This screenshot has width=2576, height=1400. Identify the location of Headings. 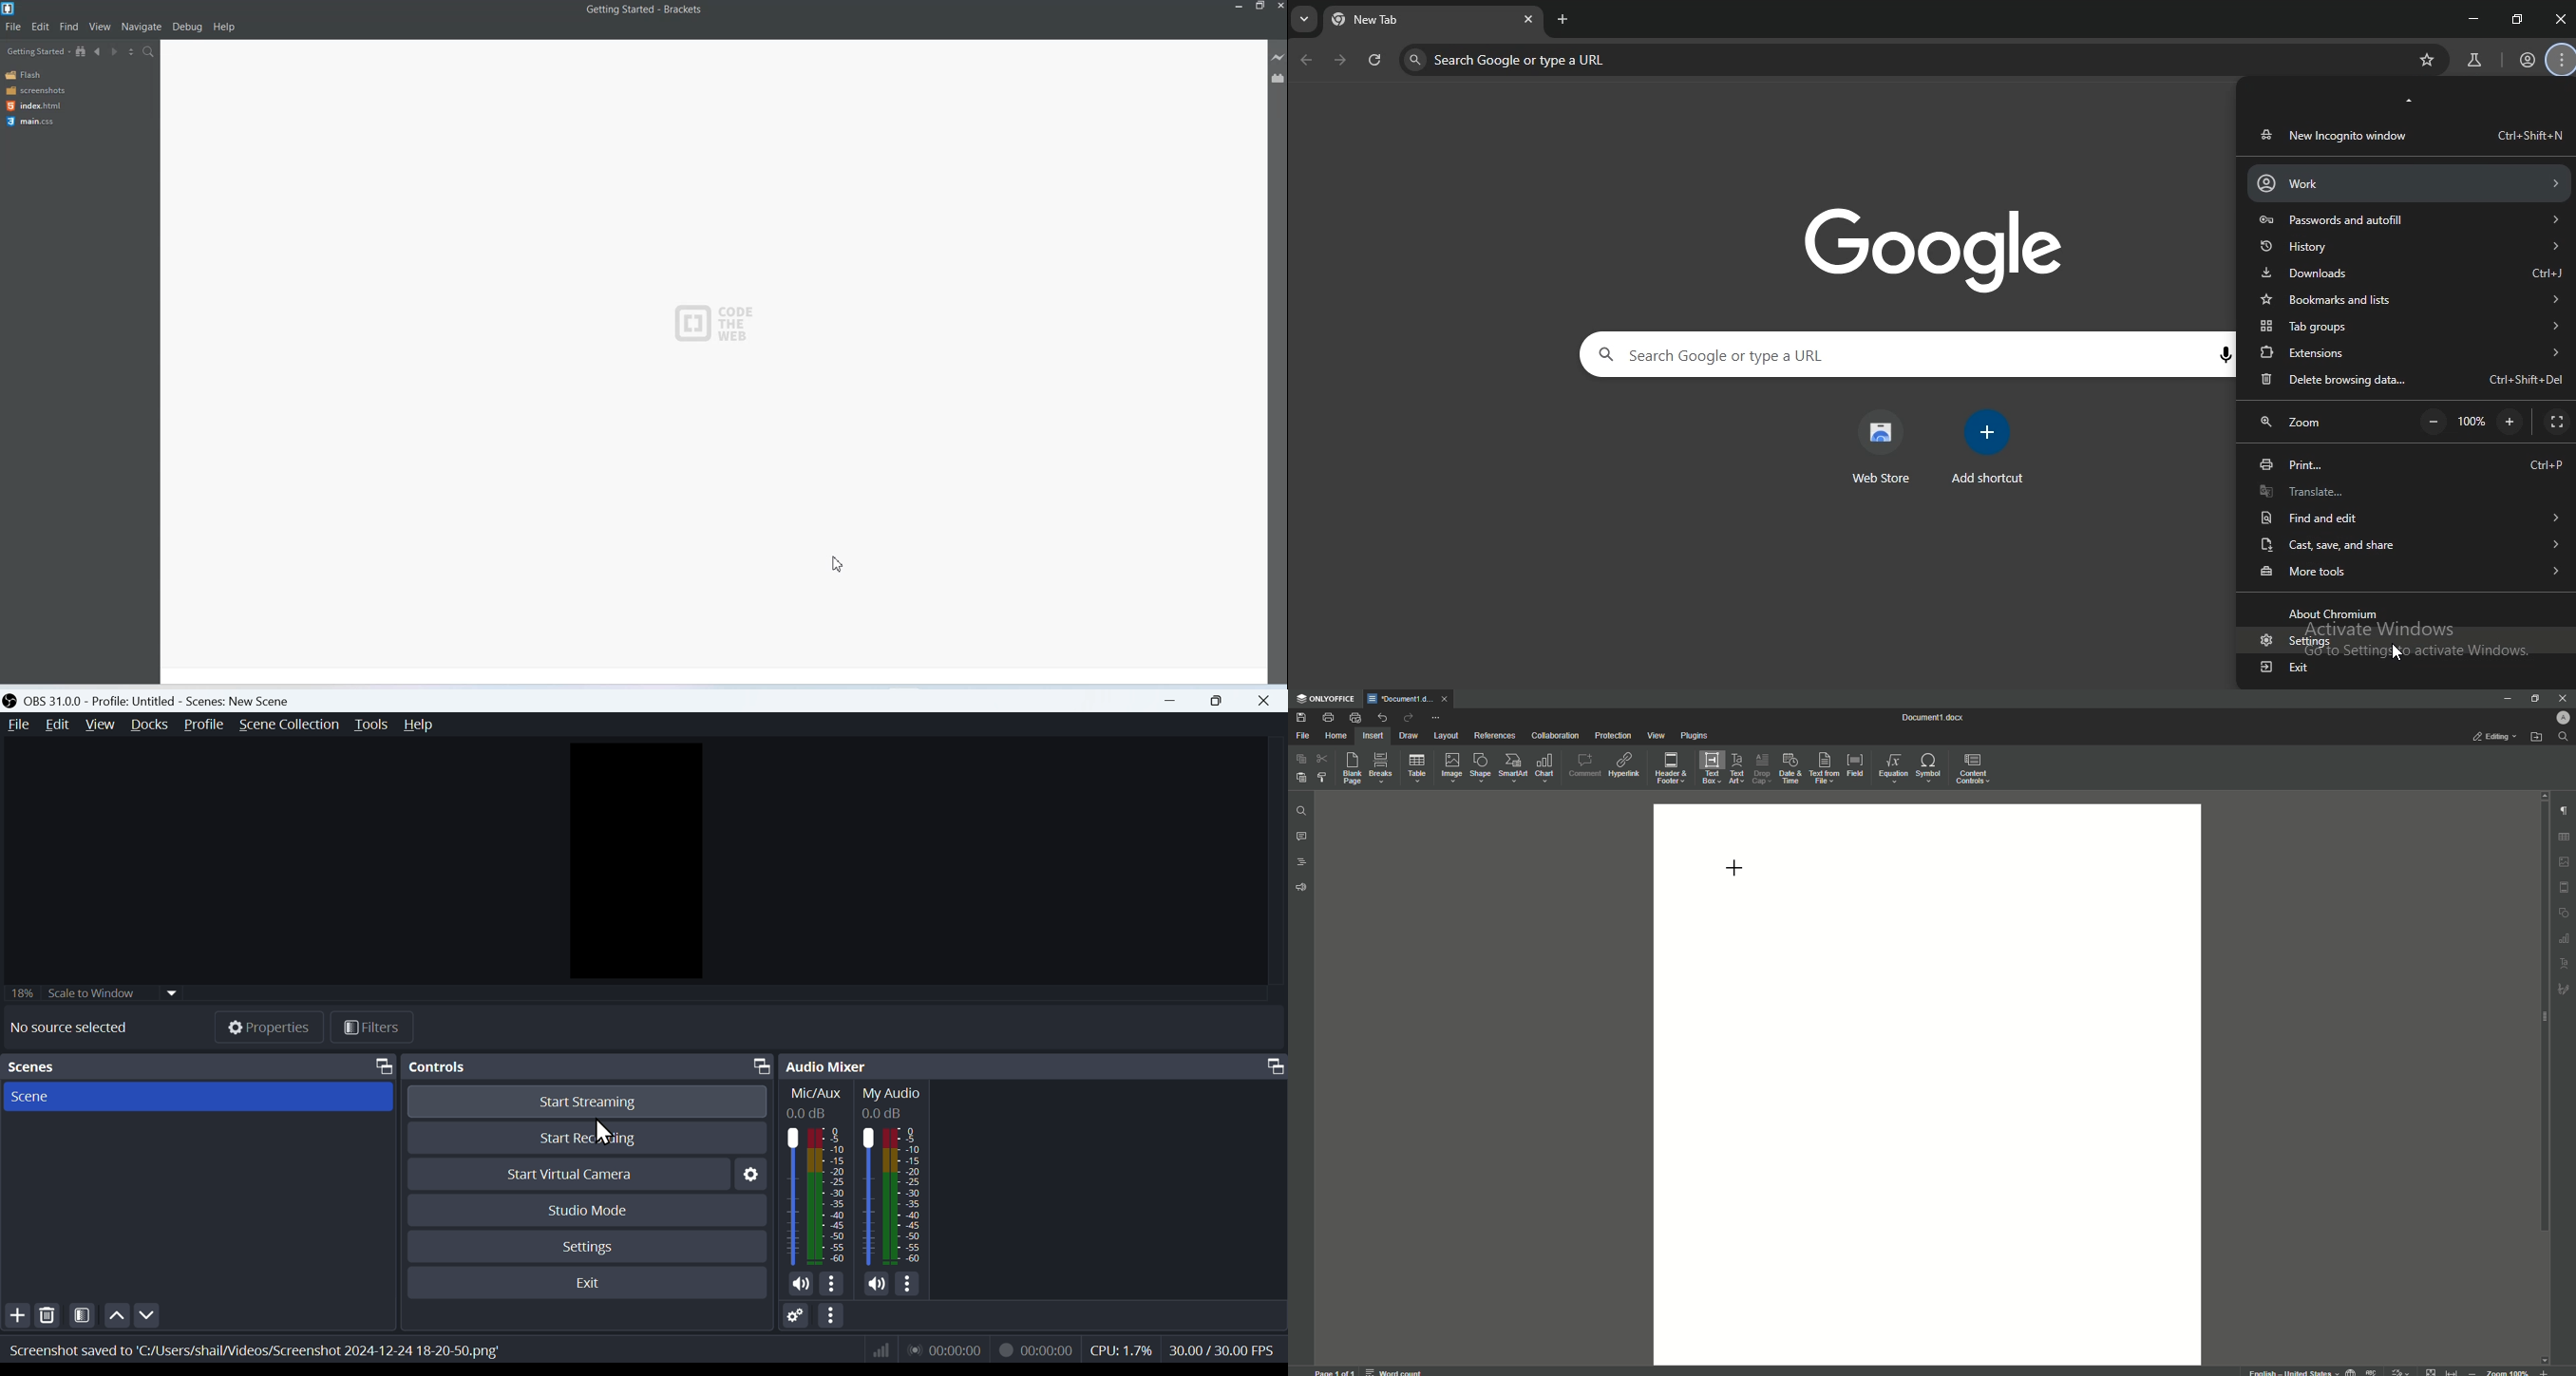
(1303, 862).